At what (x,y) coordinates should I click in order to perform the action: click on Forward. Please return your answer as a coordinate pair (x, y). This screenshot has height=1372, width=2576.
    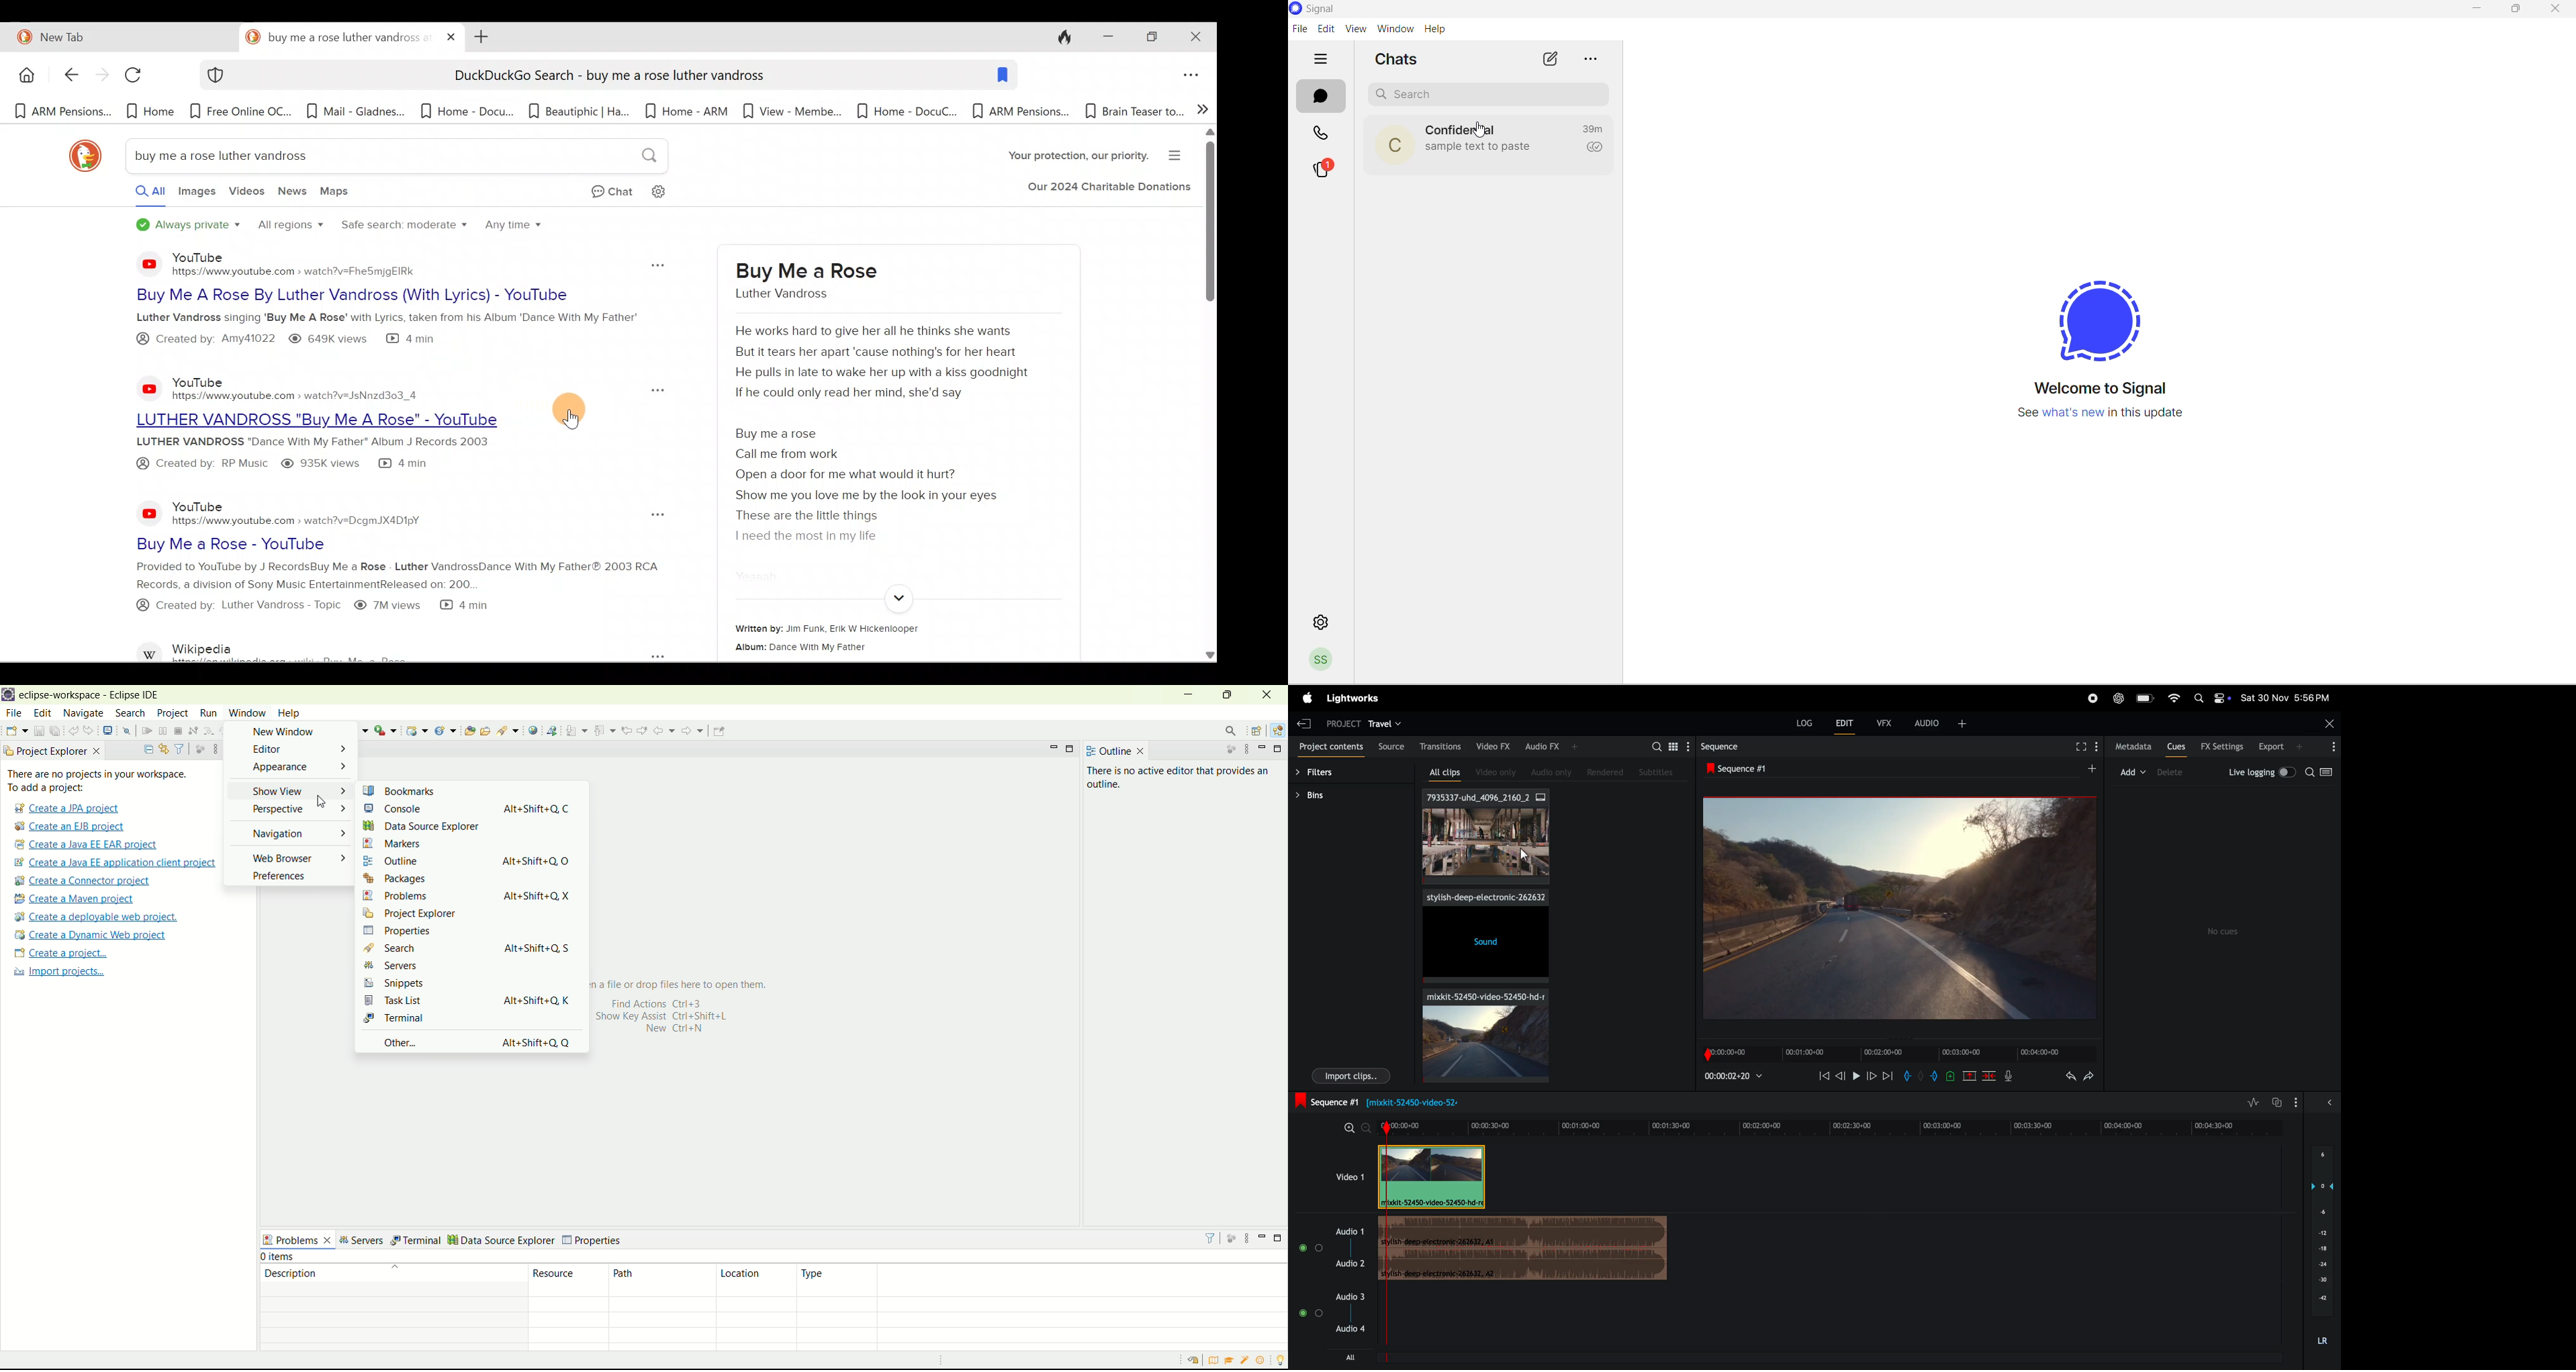
    Looking at the image, I should click on (100, 77).